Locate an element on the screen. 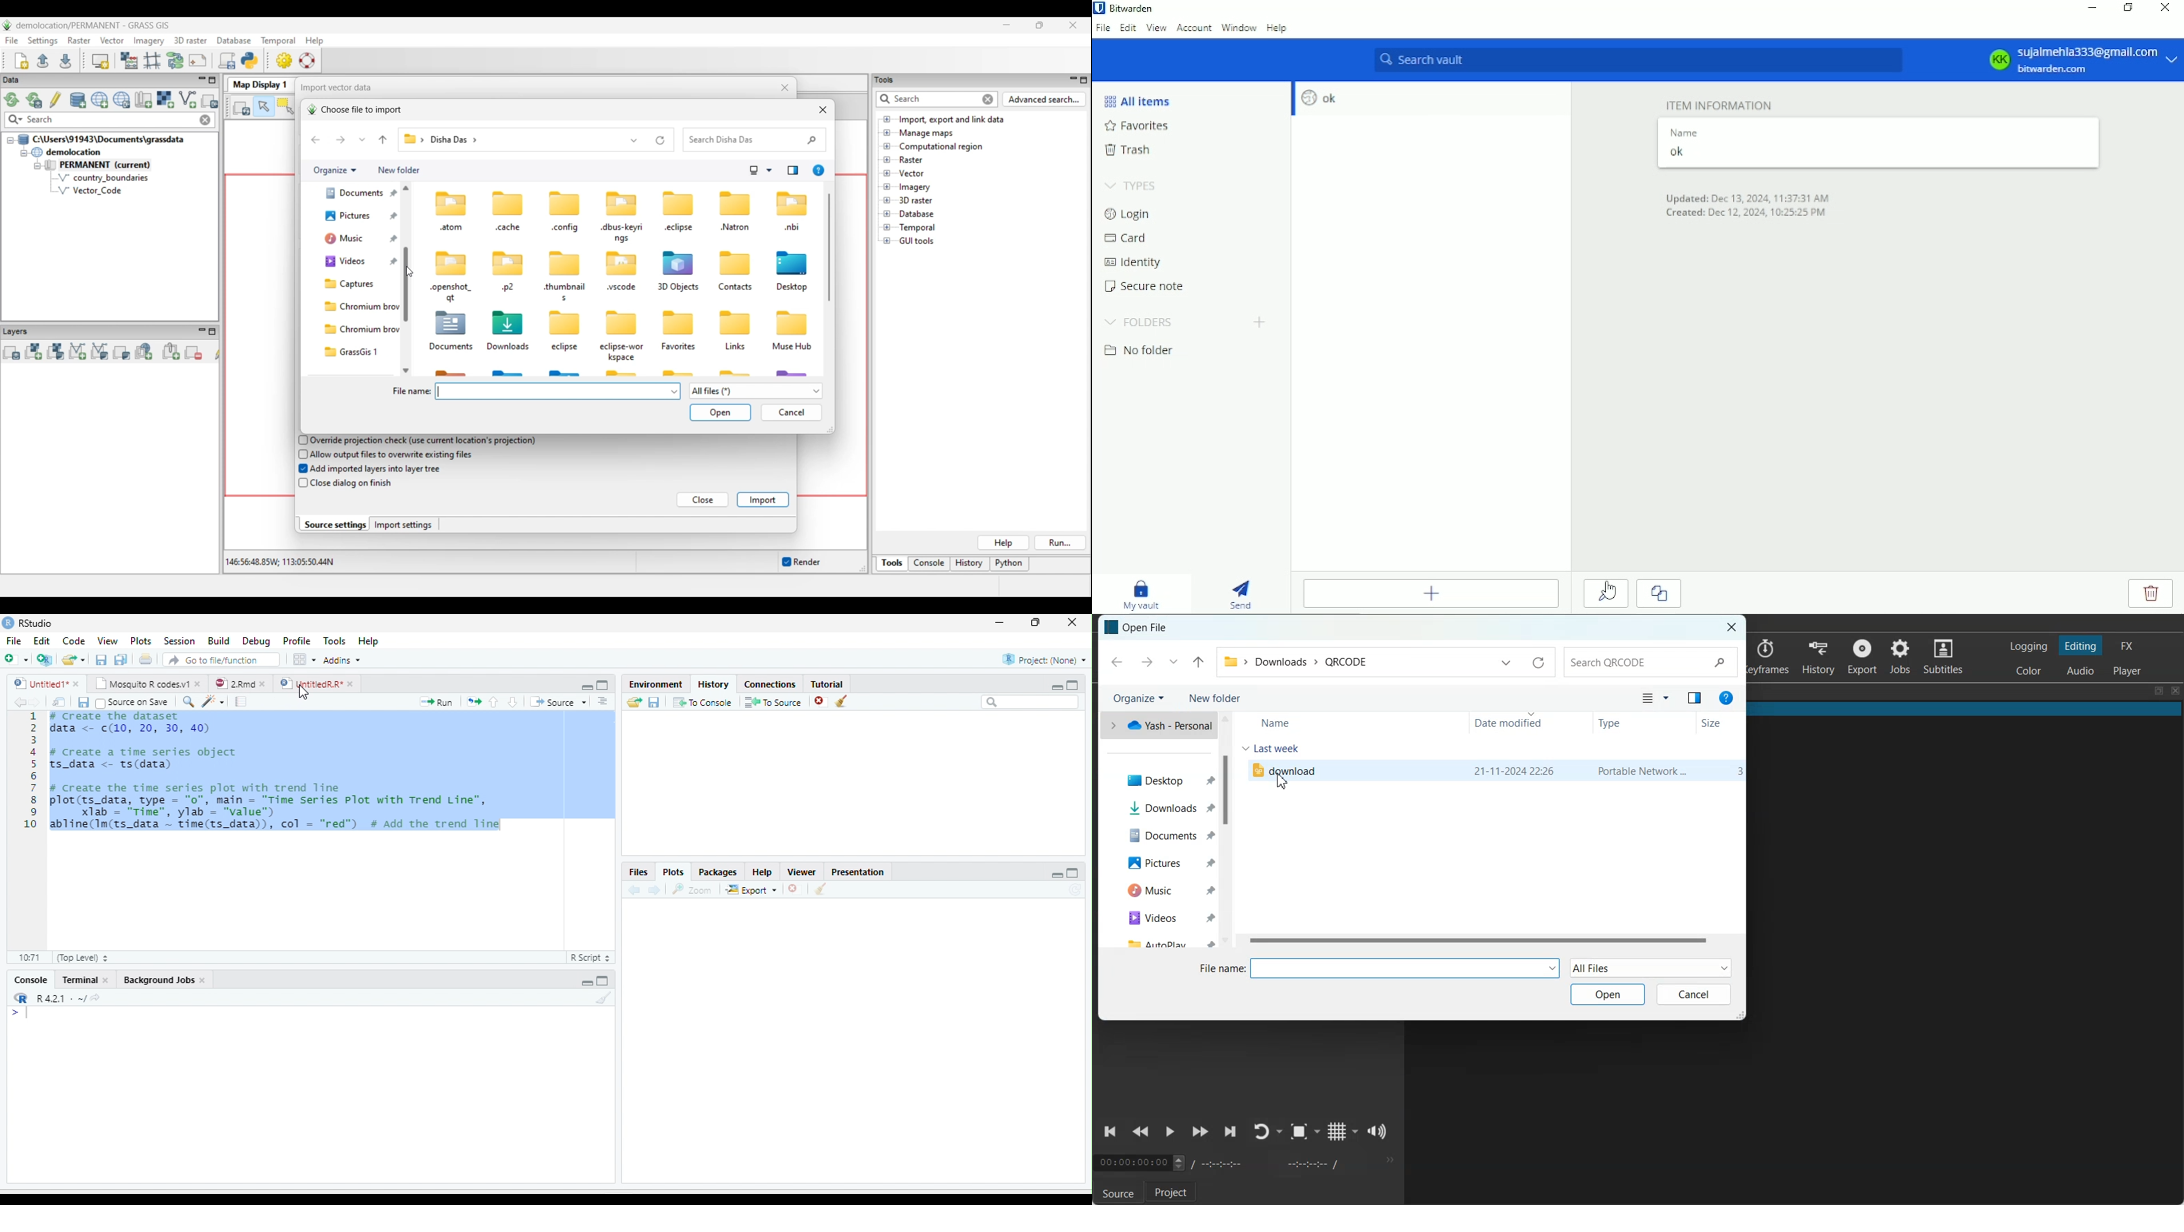  Downloads is located at coordinates (1166, 808).